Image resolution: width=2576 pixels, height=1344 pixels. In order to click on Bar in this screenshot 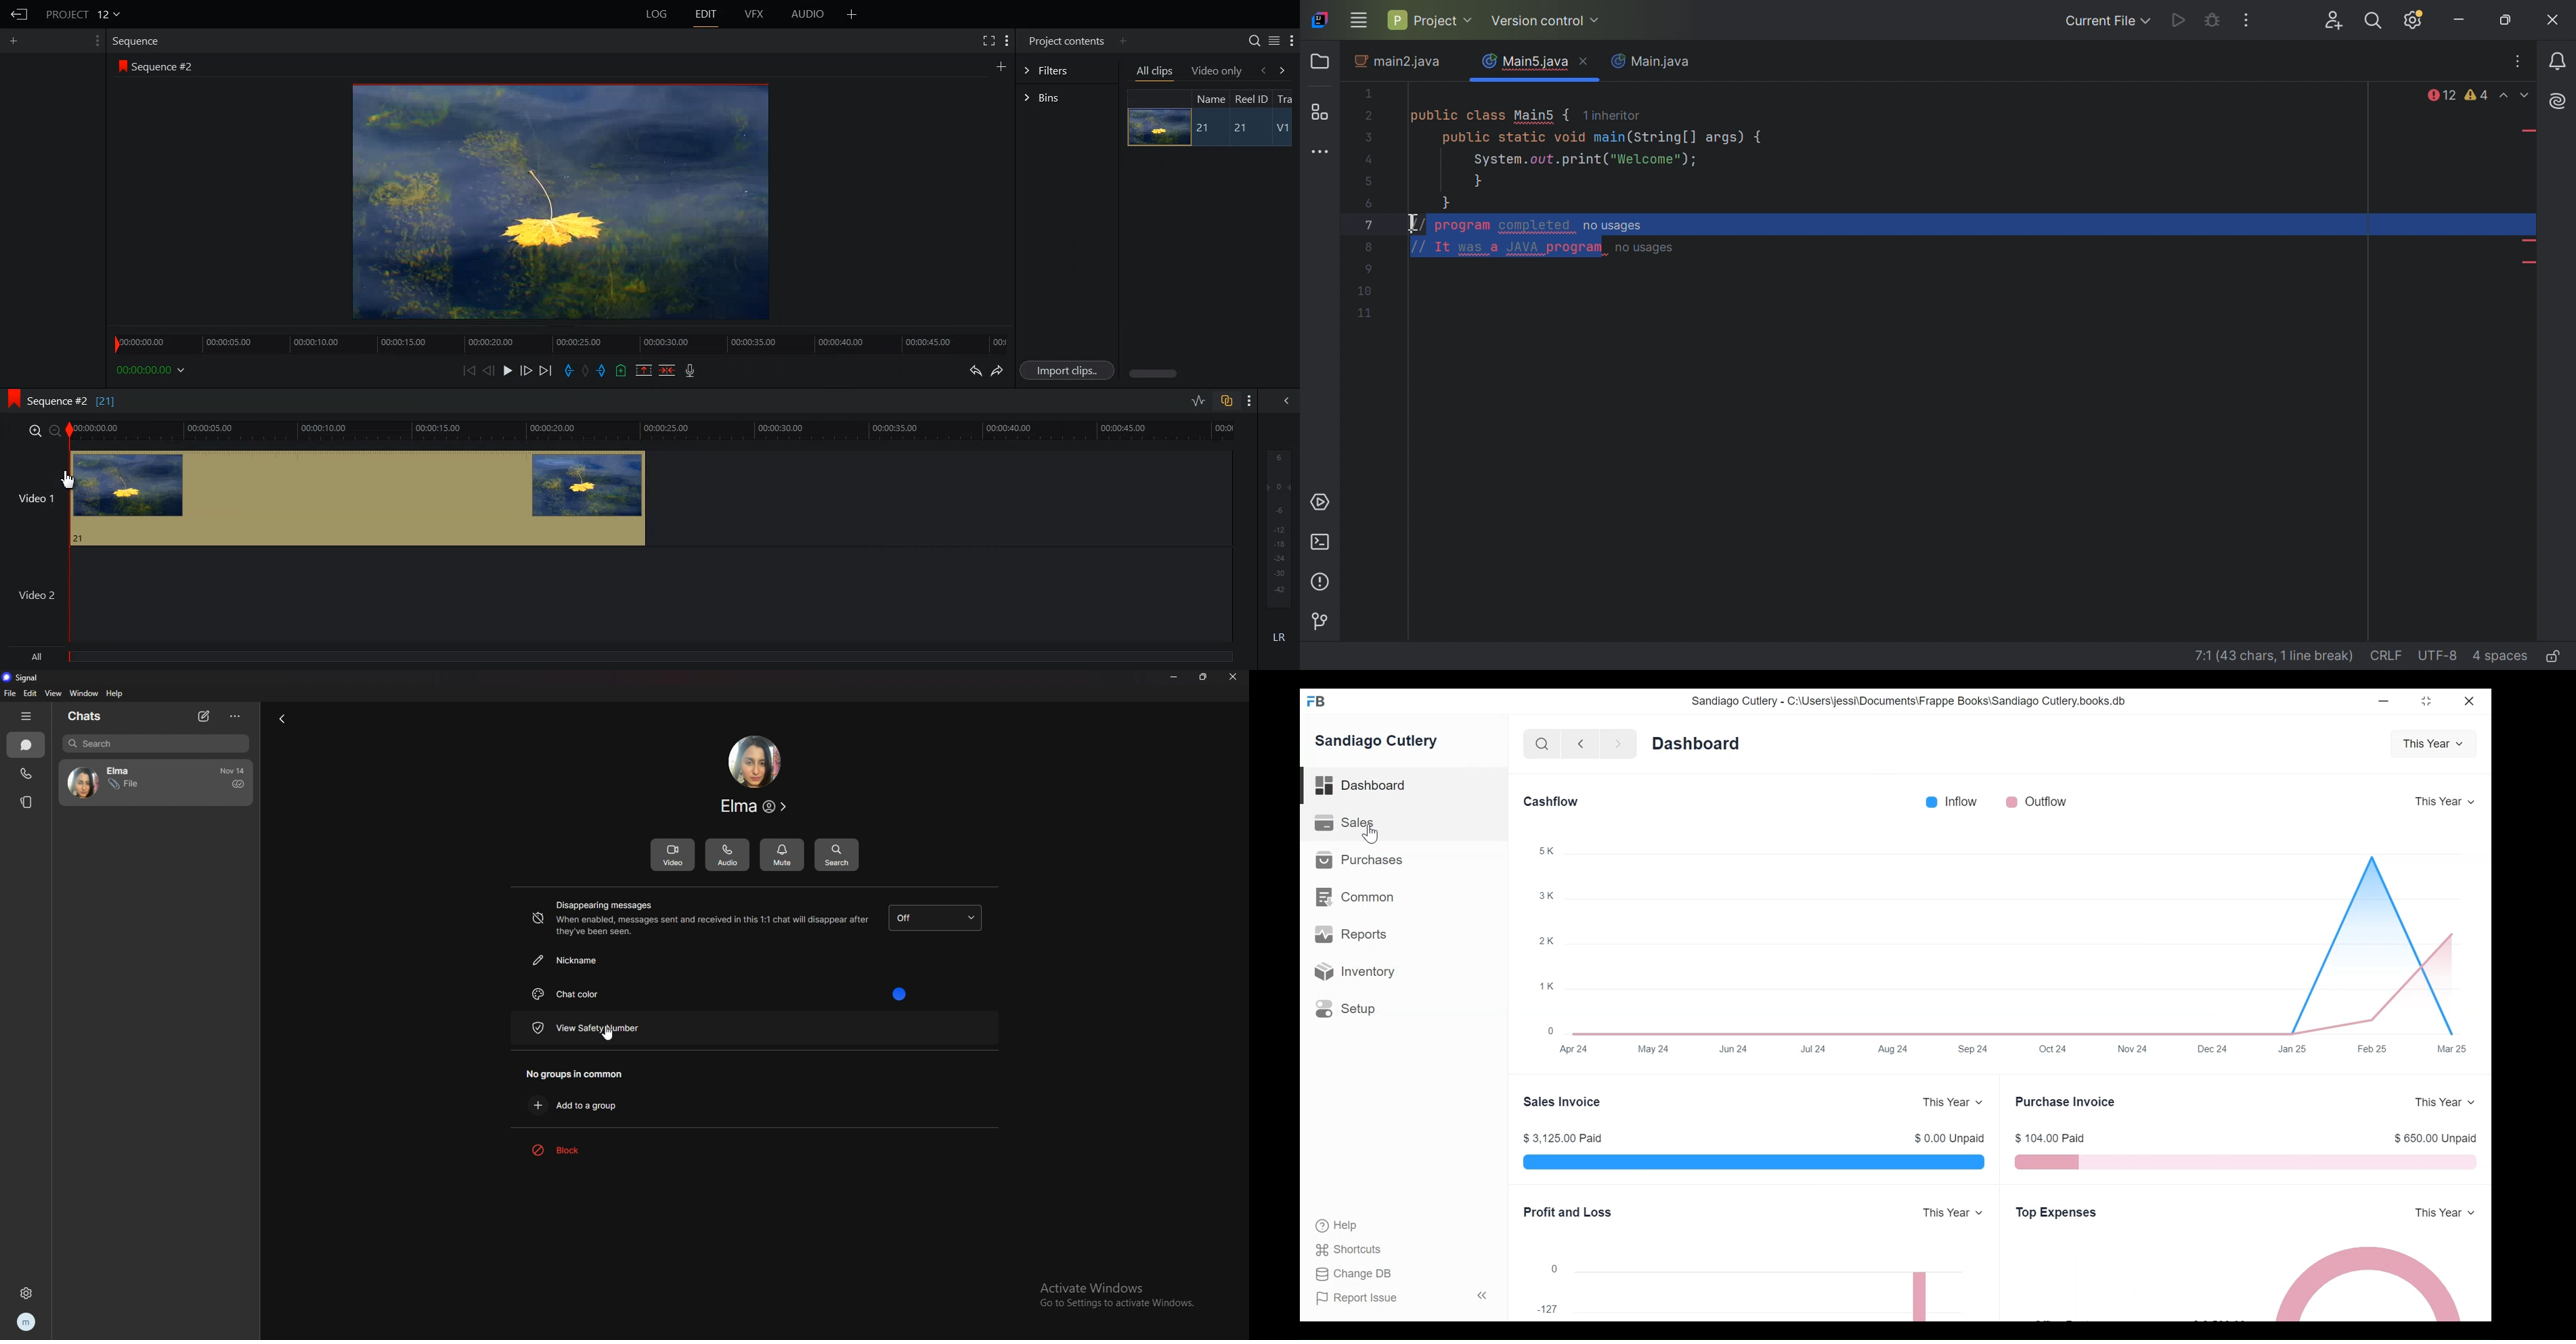, I will do `click(1755, 1163)`.